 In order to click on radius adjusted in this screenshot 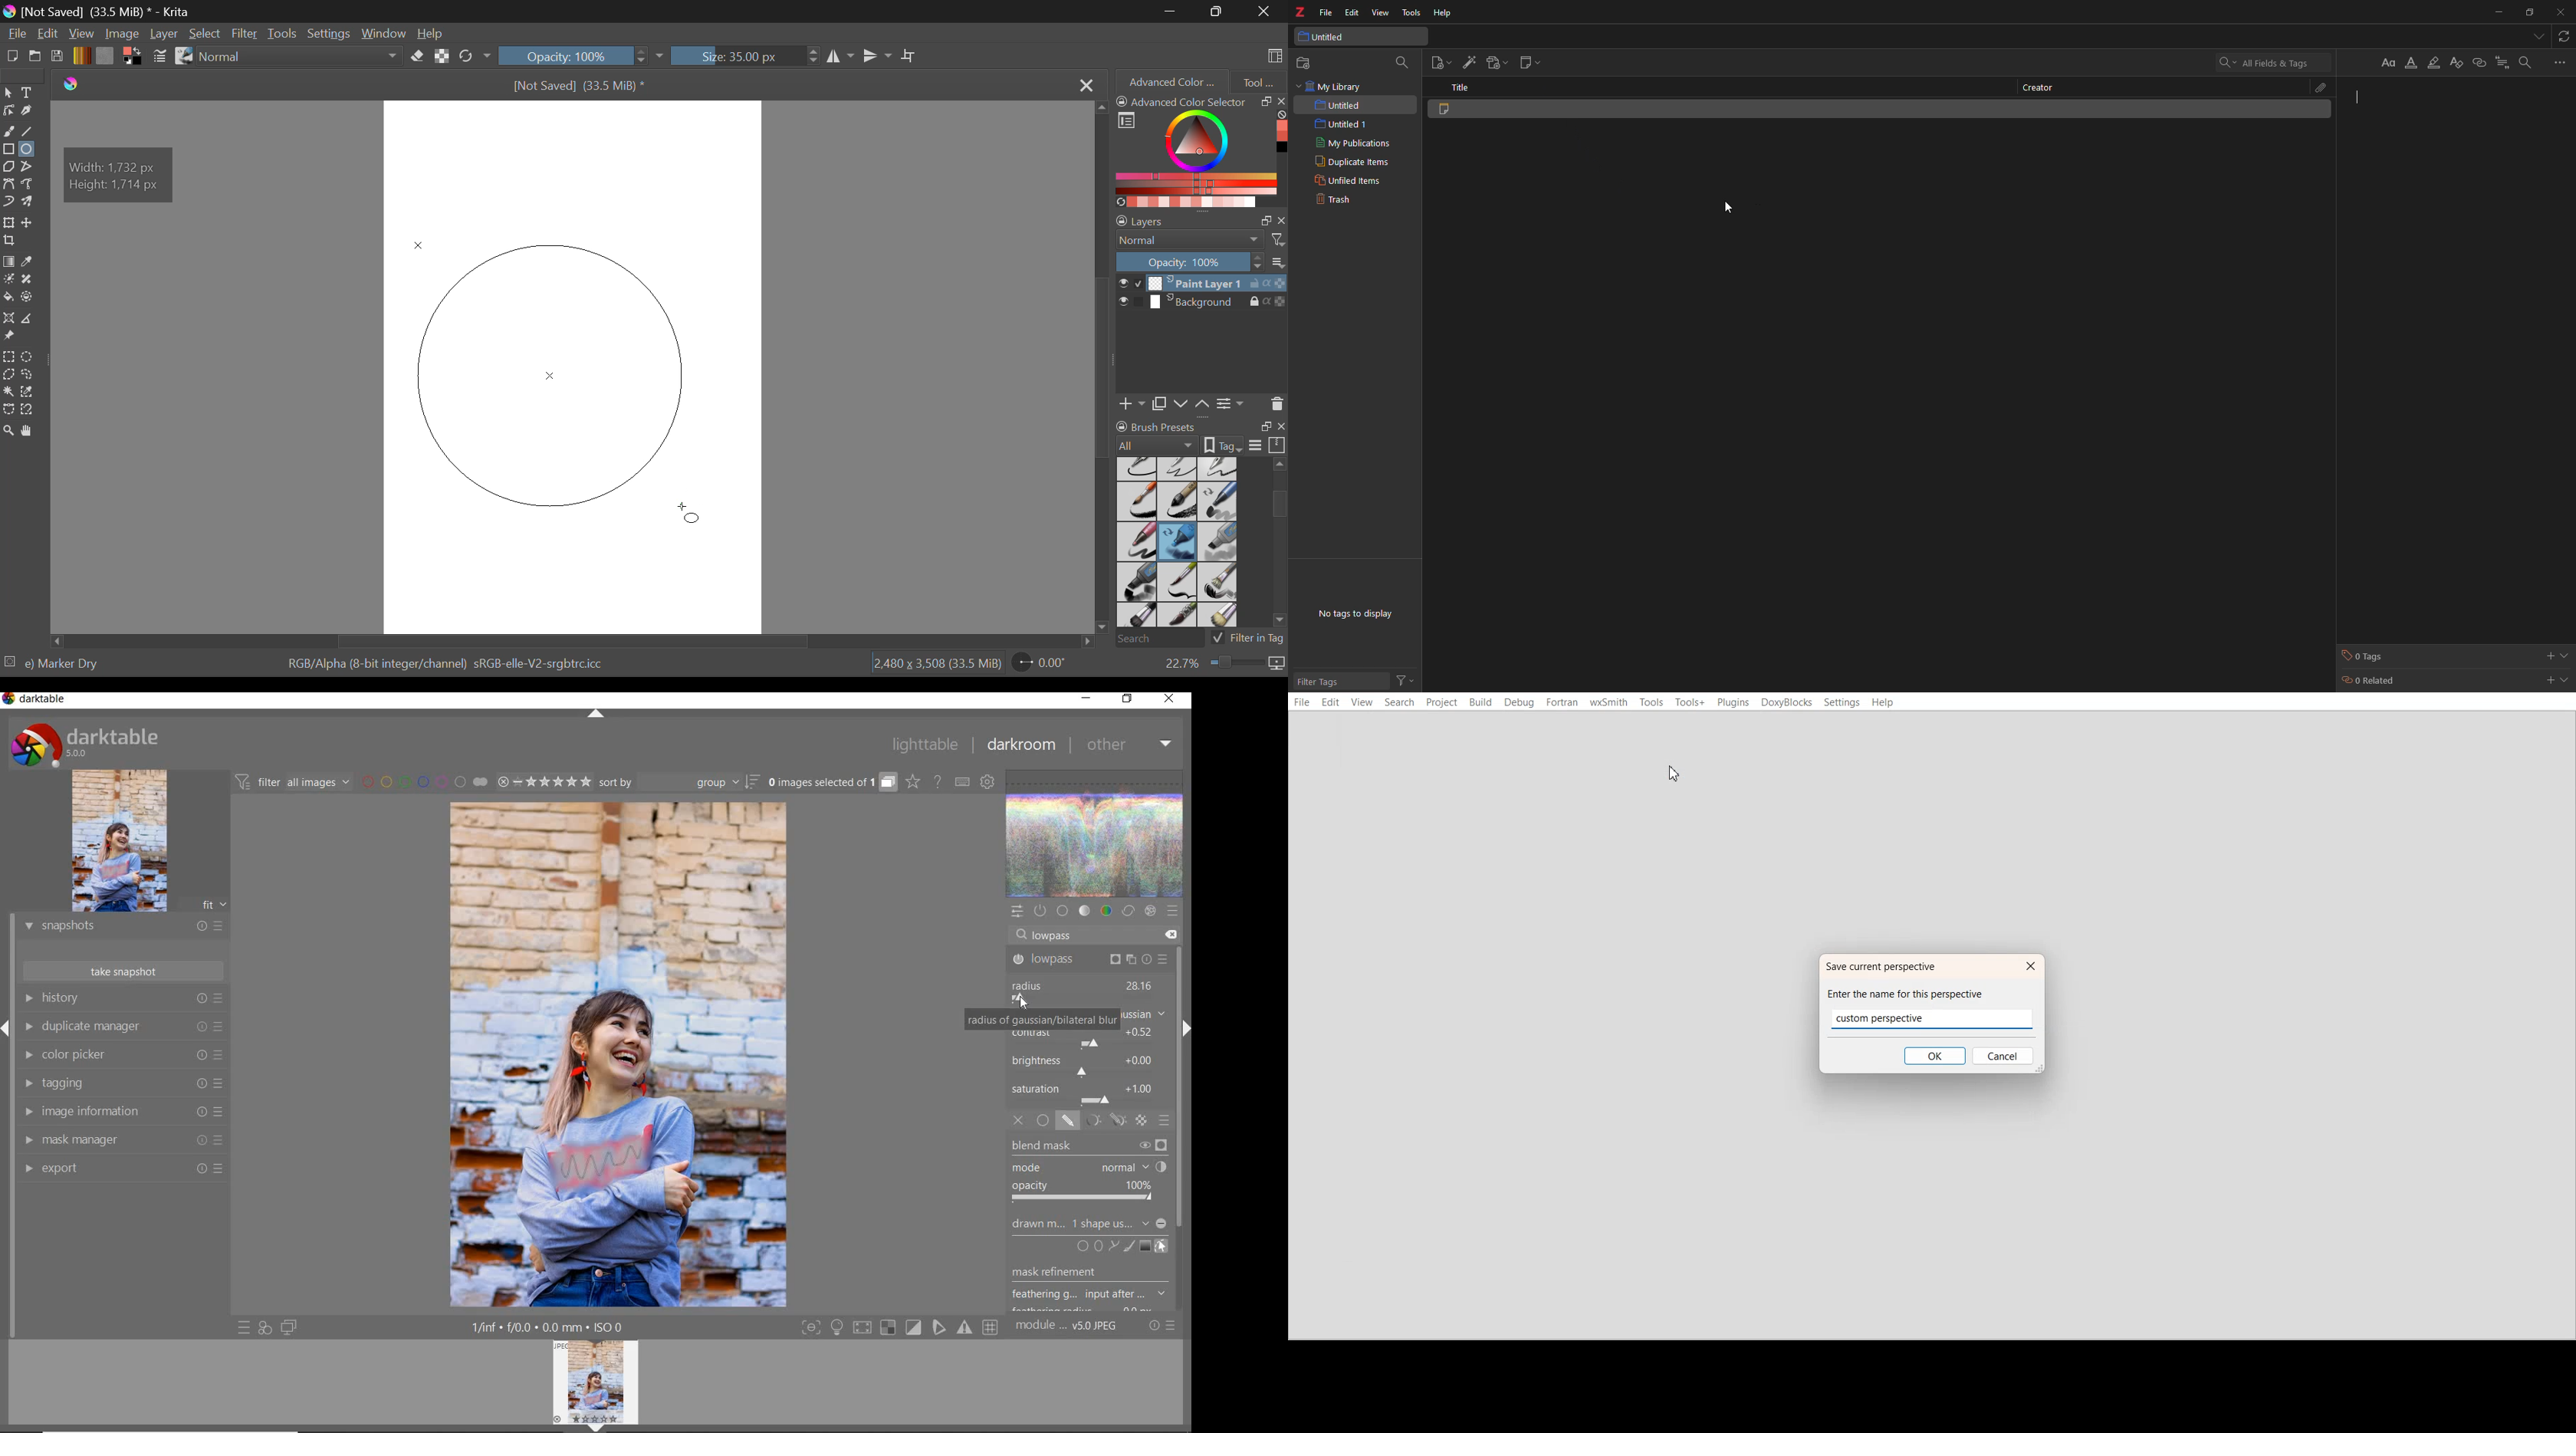, I will do `click(1086, 990)`.